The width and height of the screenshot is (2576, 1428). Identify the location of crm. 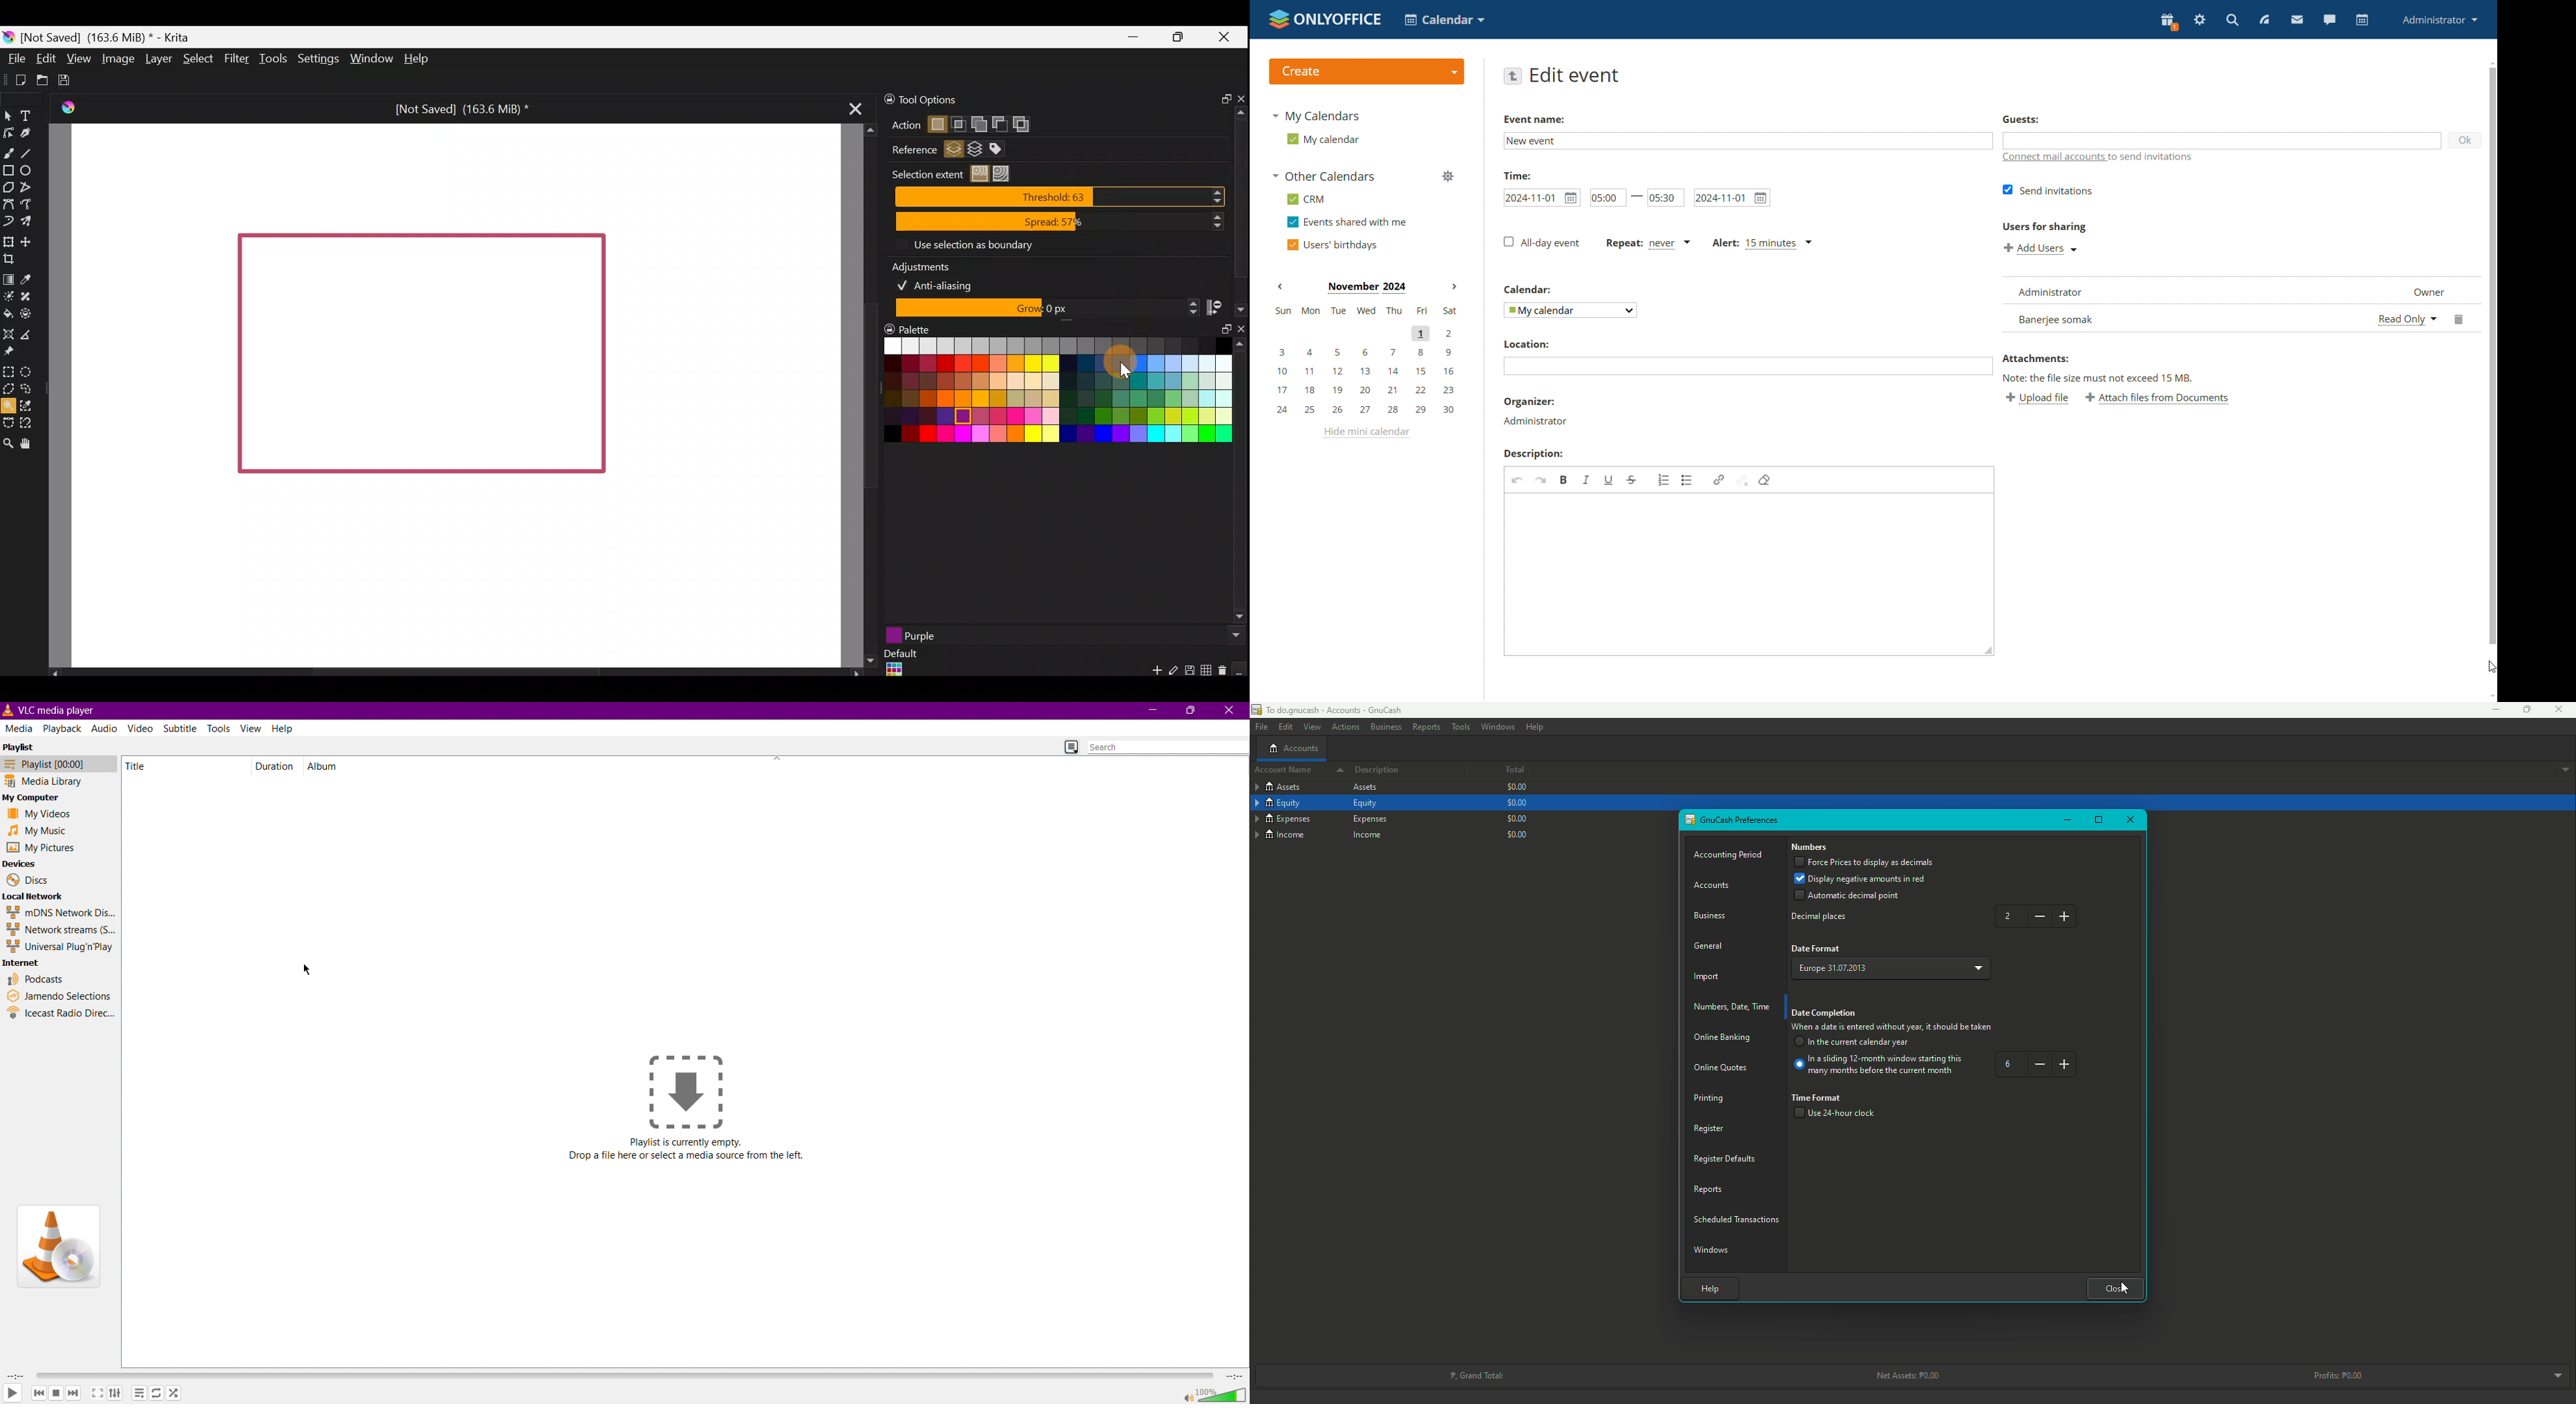
(1309, 200).